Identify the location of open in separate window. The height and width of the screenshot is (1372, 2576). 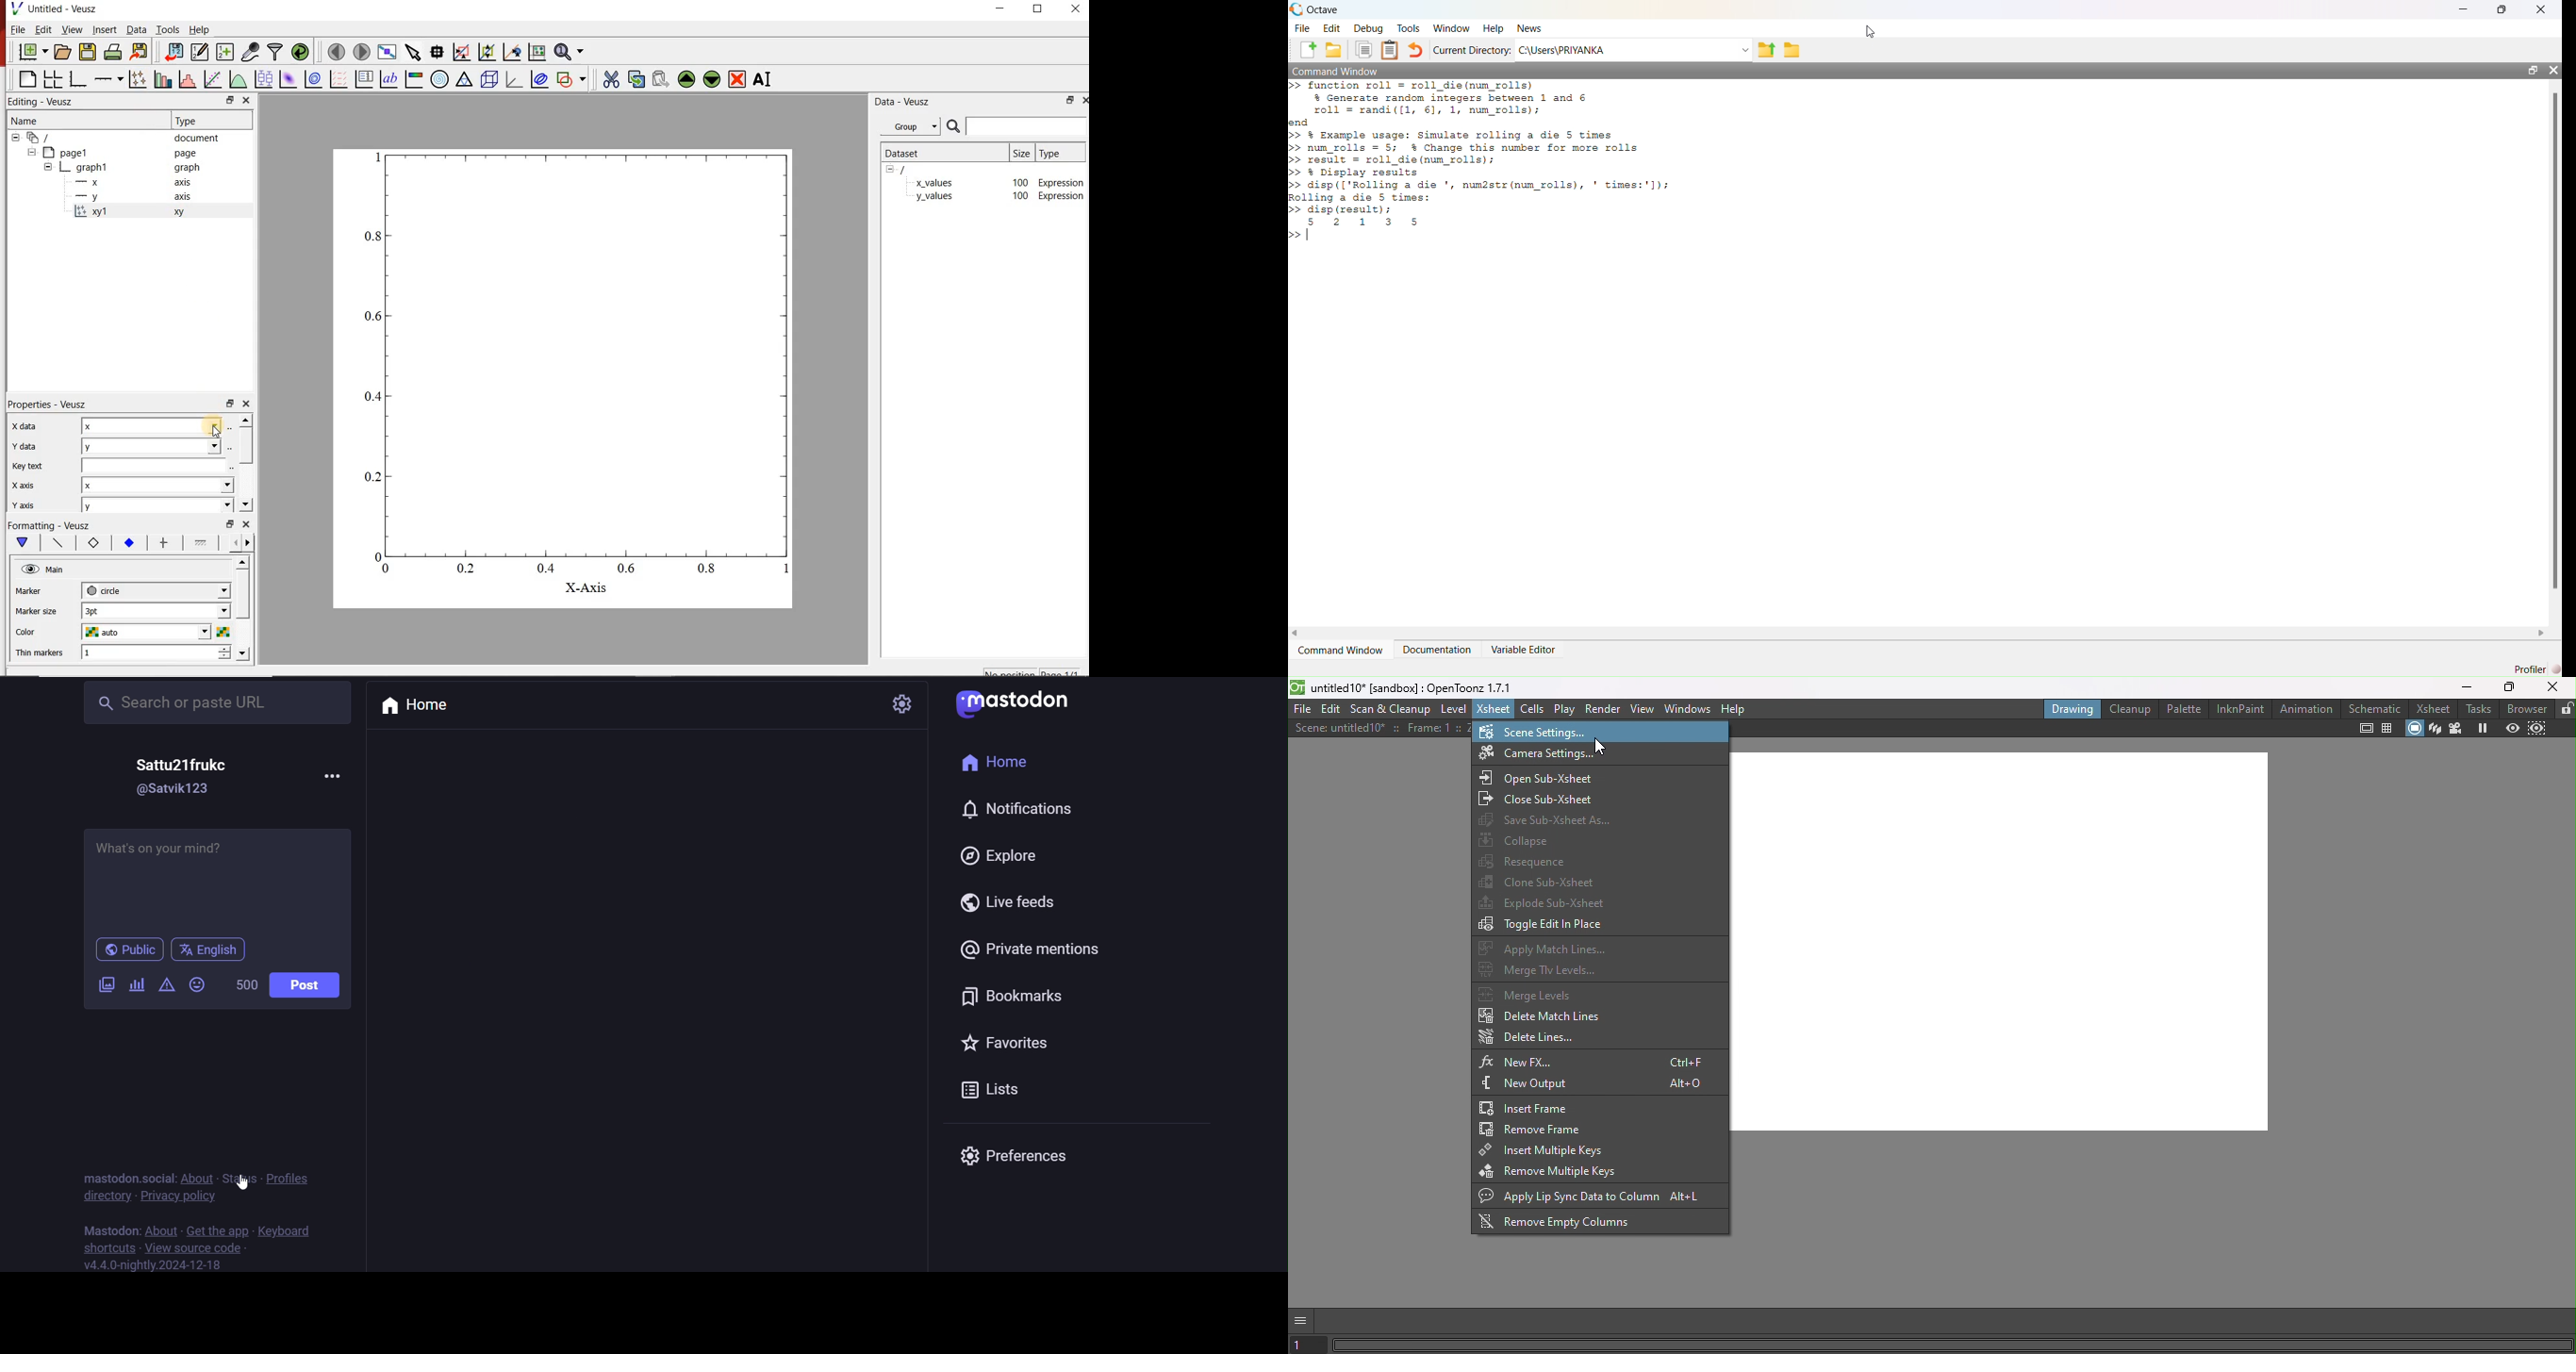
(2534, 70).